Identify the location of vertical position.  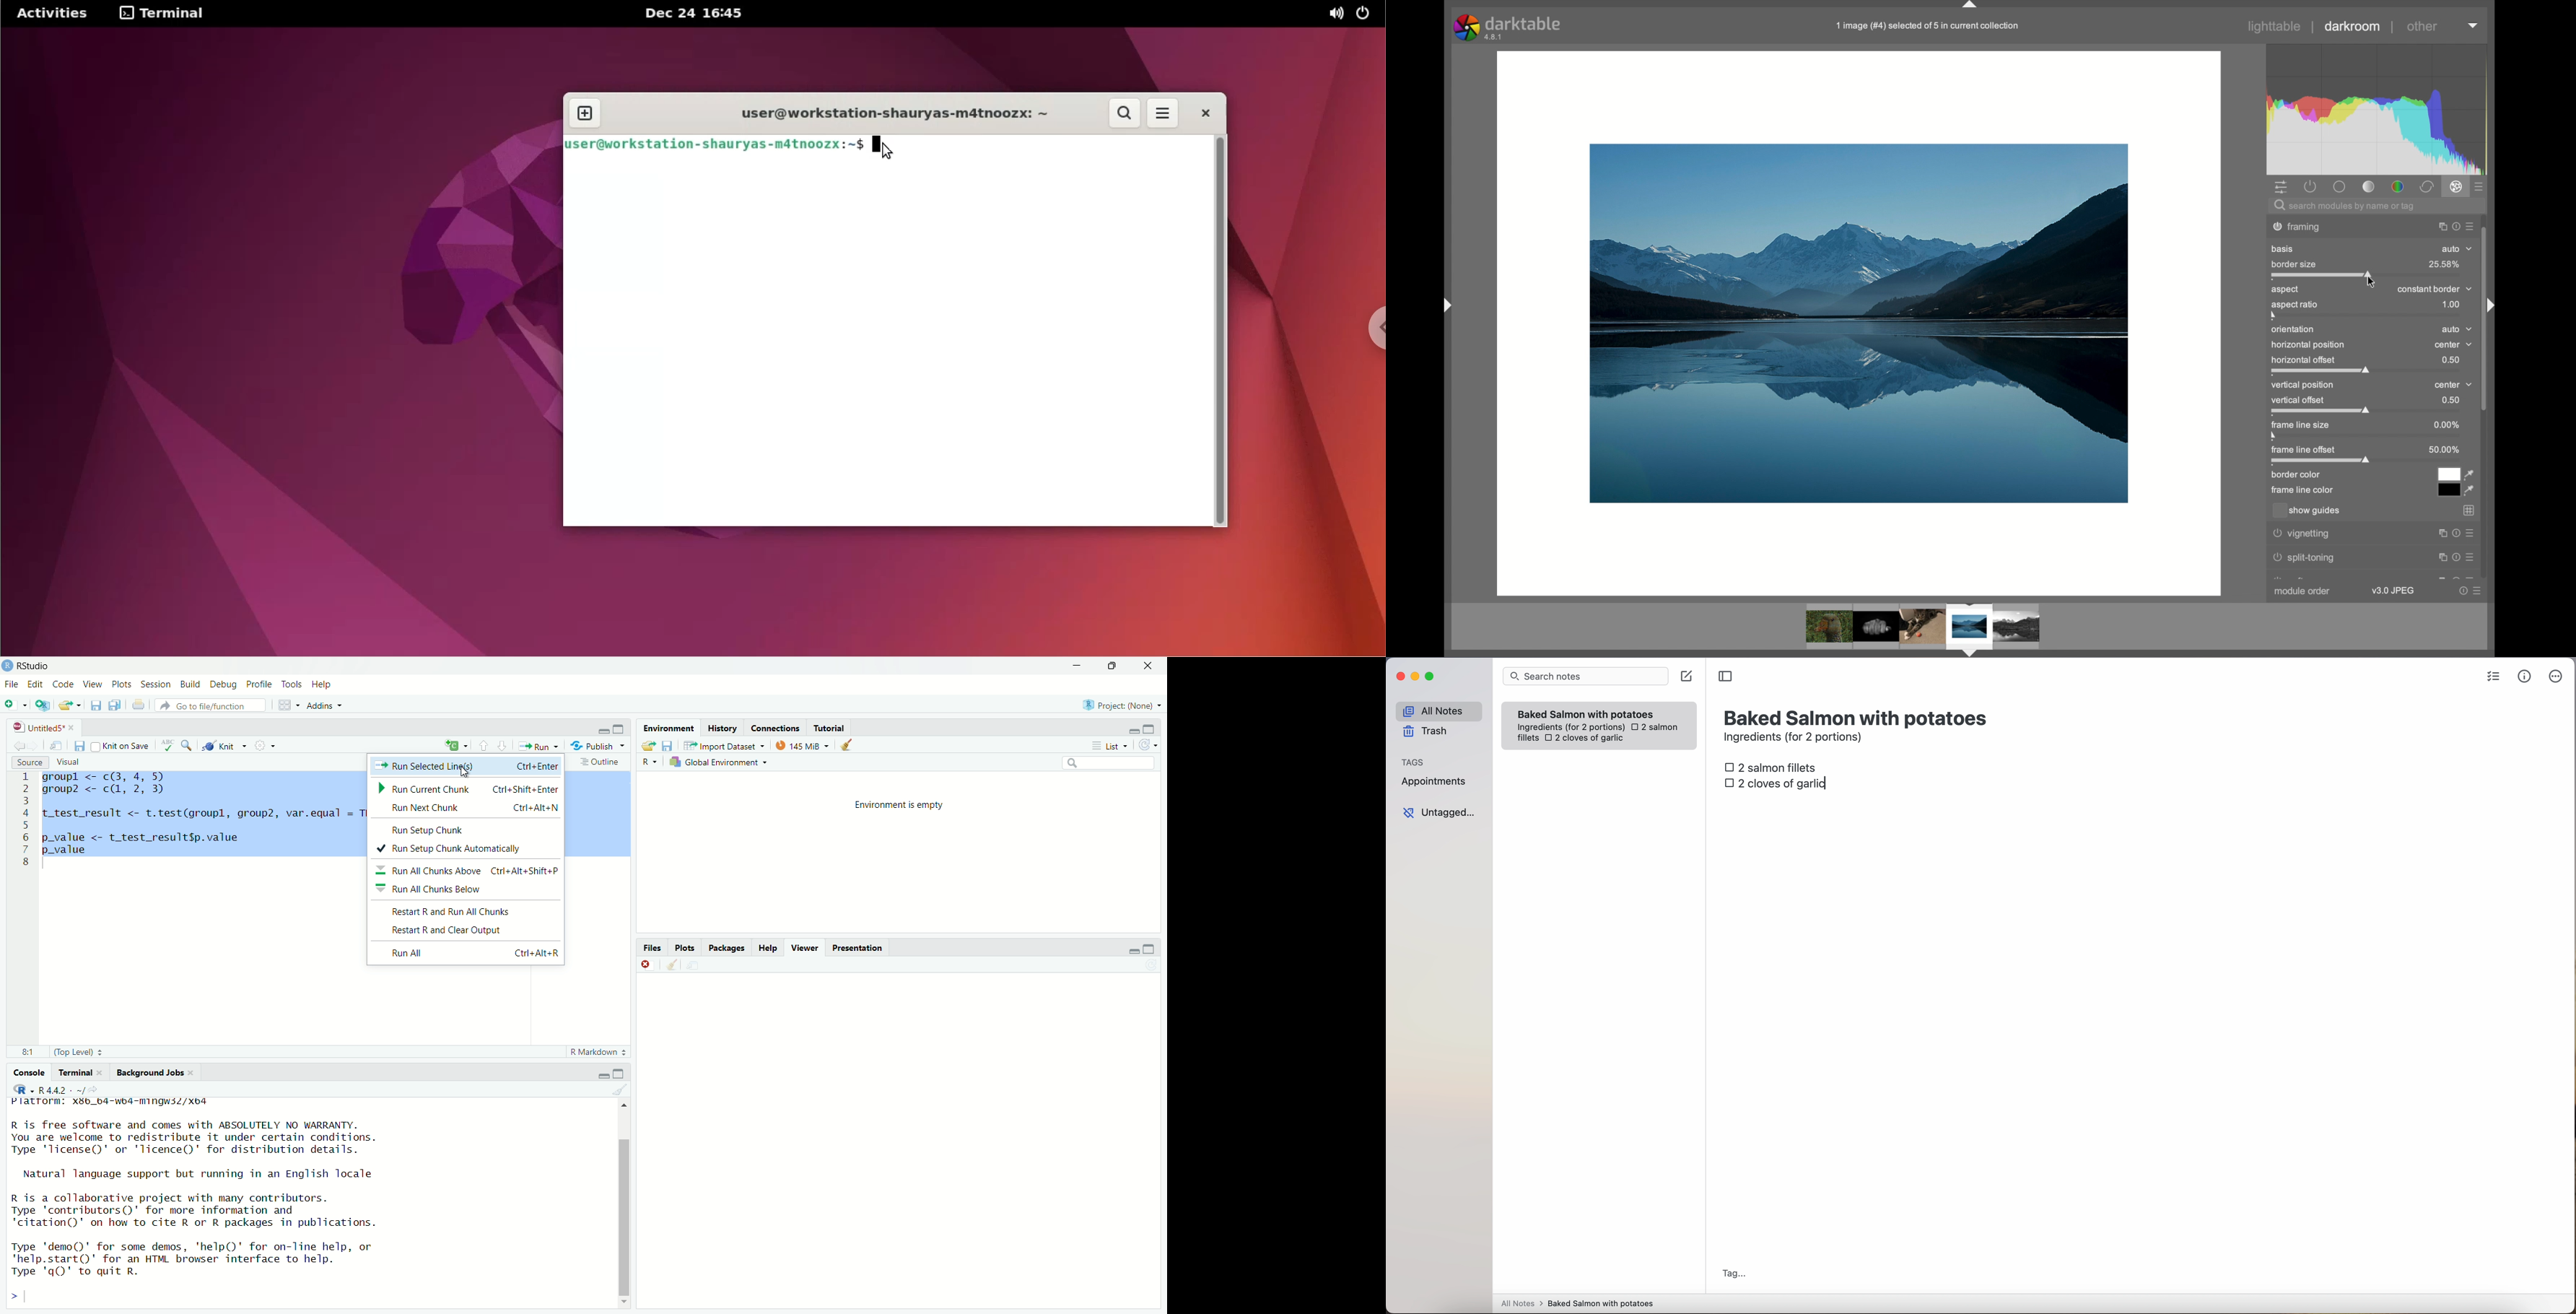
(2304, 386).